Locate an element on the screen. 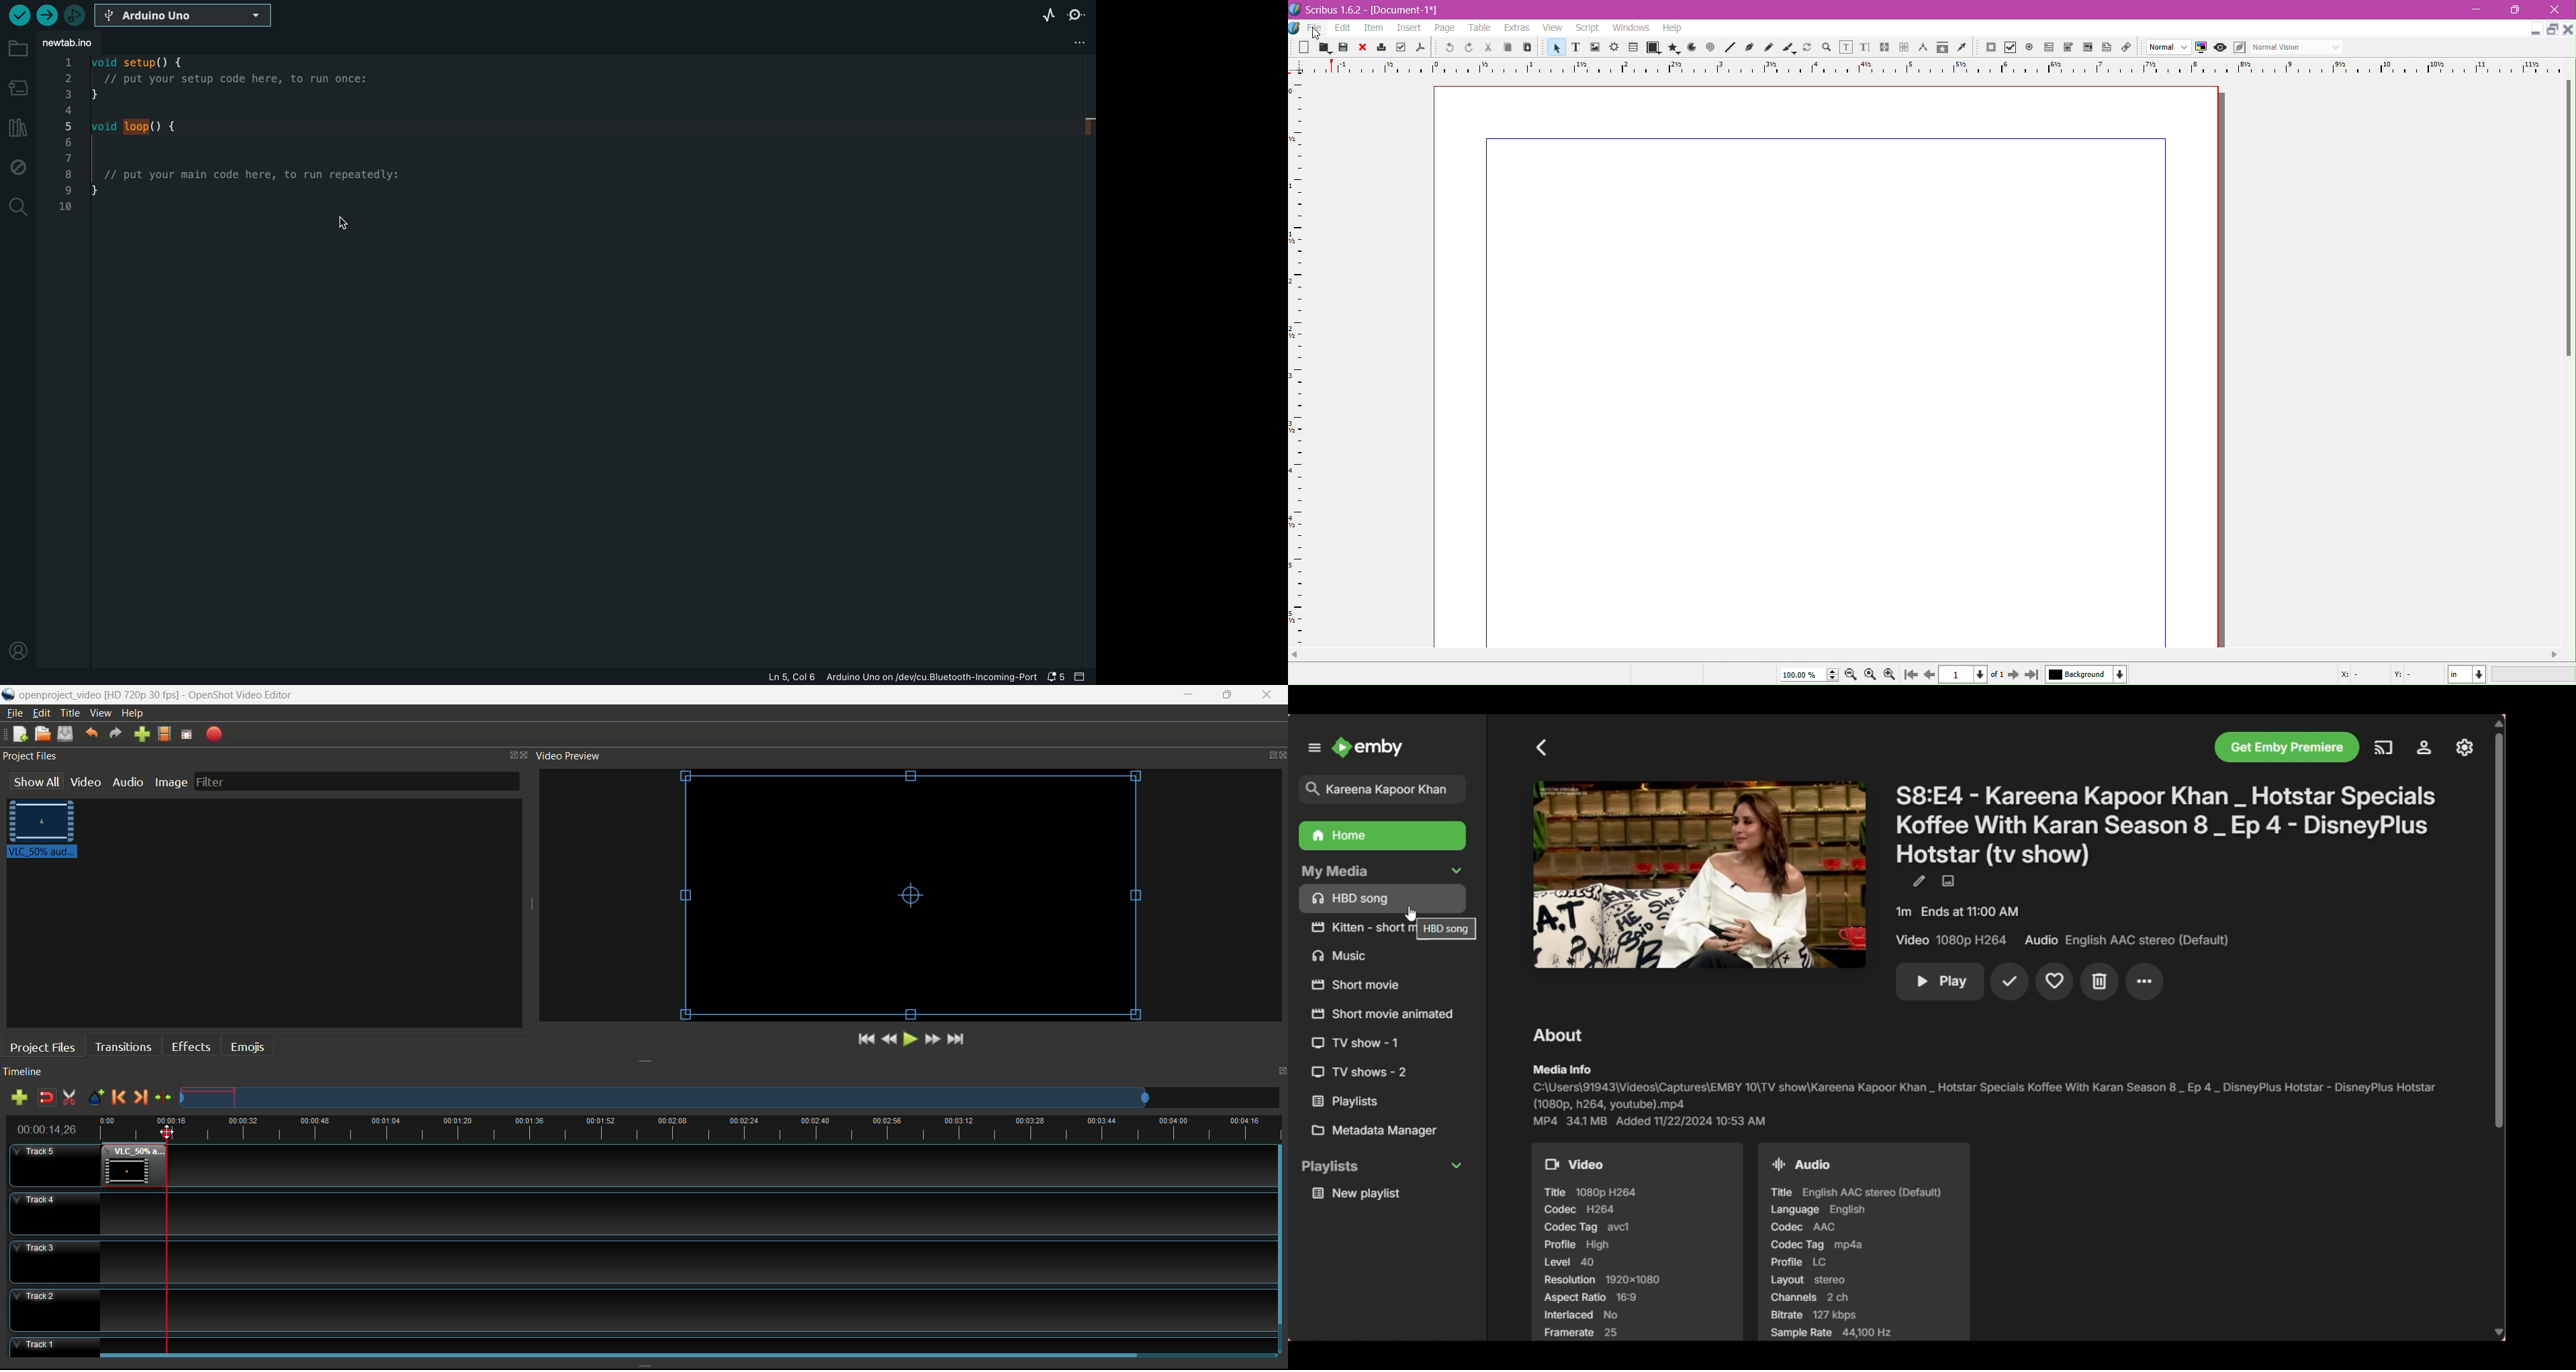 This screenshot has height=1372, width=2576. measurement scale is located at coordinates (1296, 363).